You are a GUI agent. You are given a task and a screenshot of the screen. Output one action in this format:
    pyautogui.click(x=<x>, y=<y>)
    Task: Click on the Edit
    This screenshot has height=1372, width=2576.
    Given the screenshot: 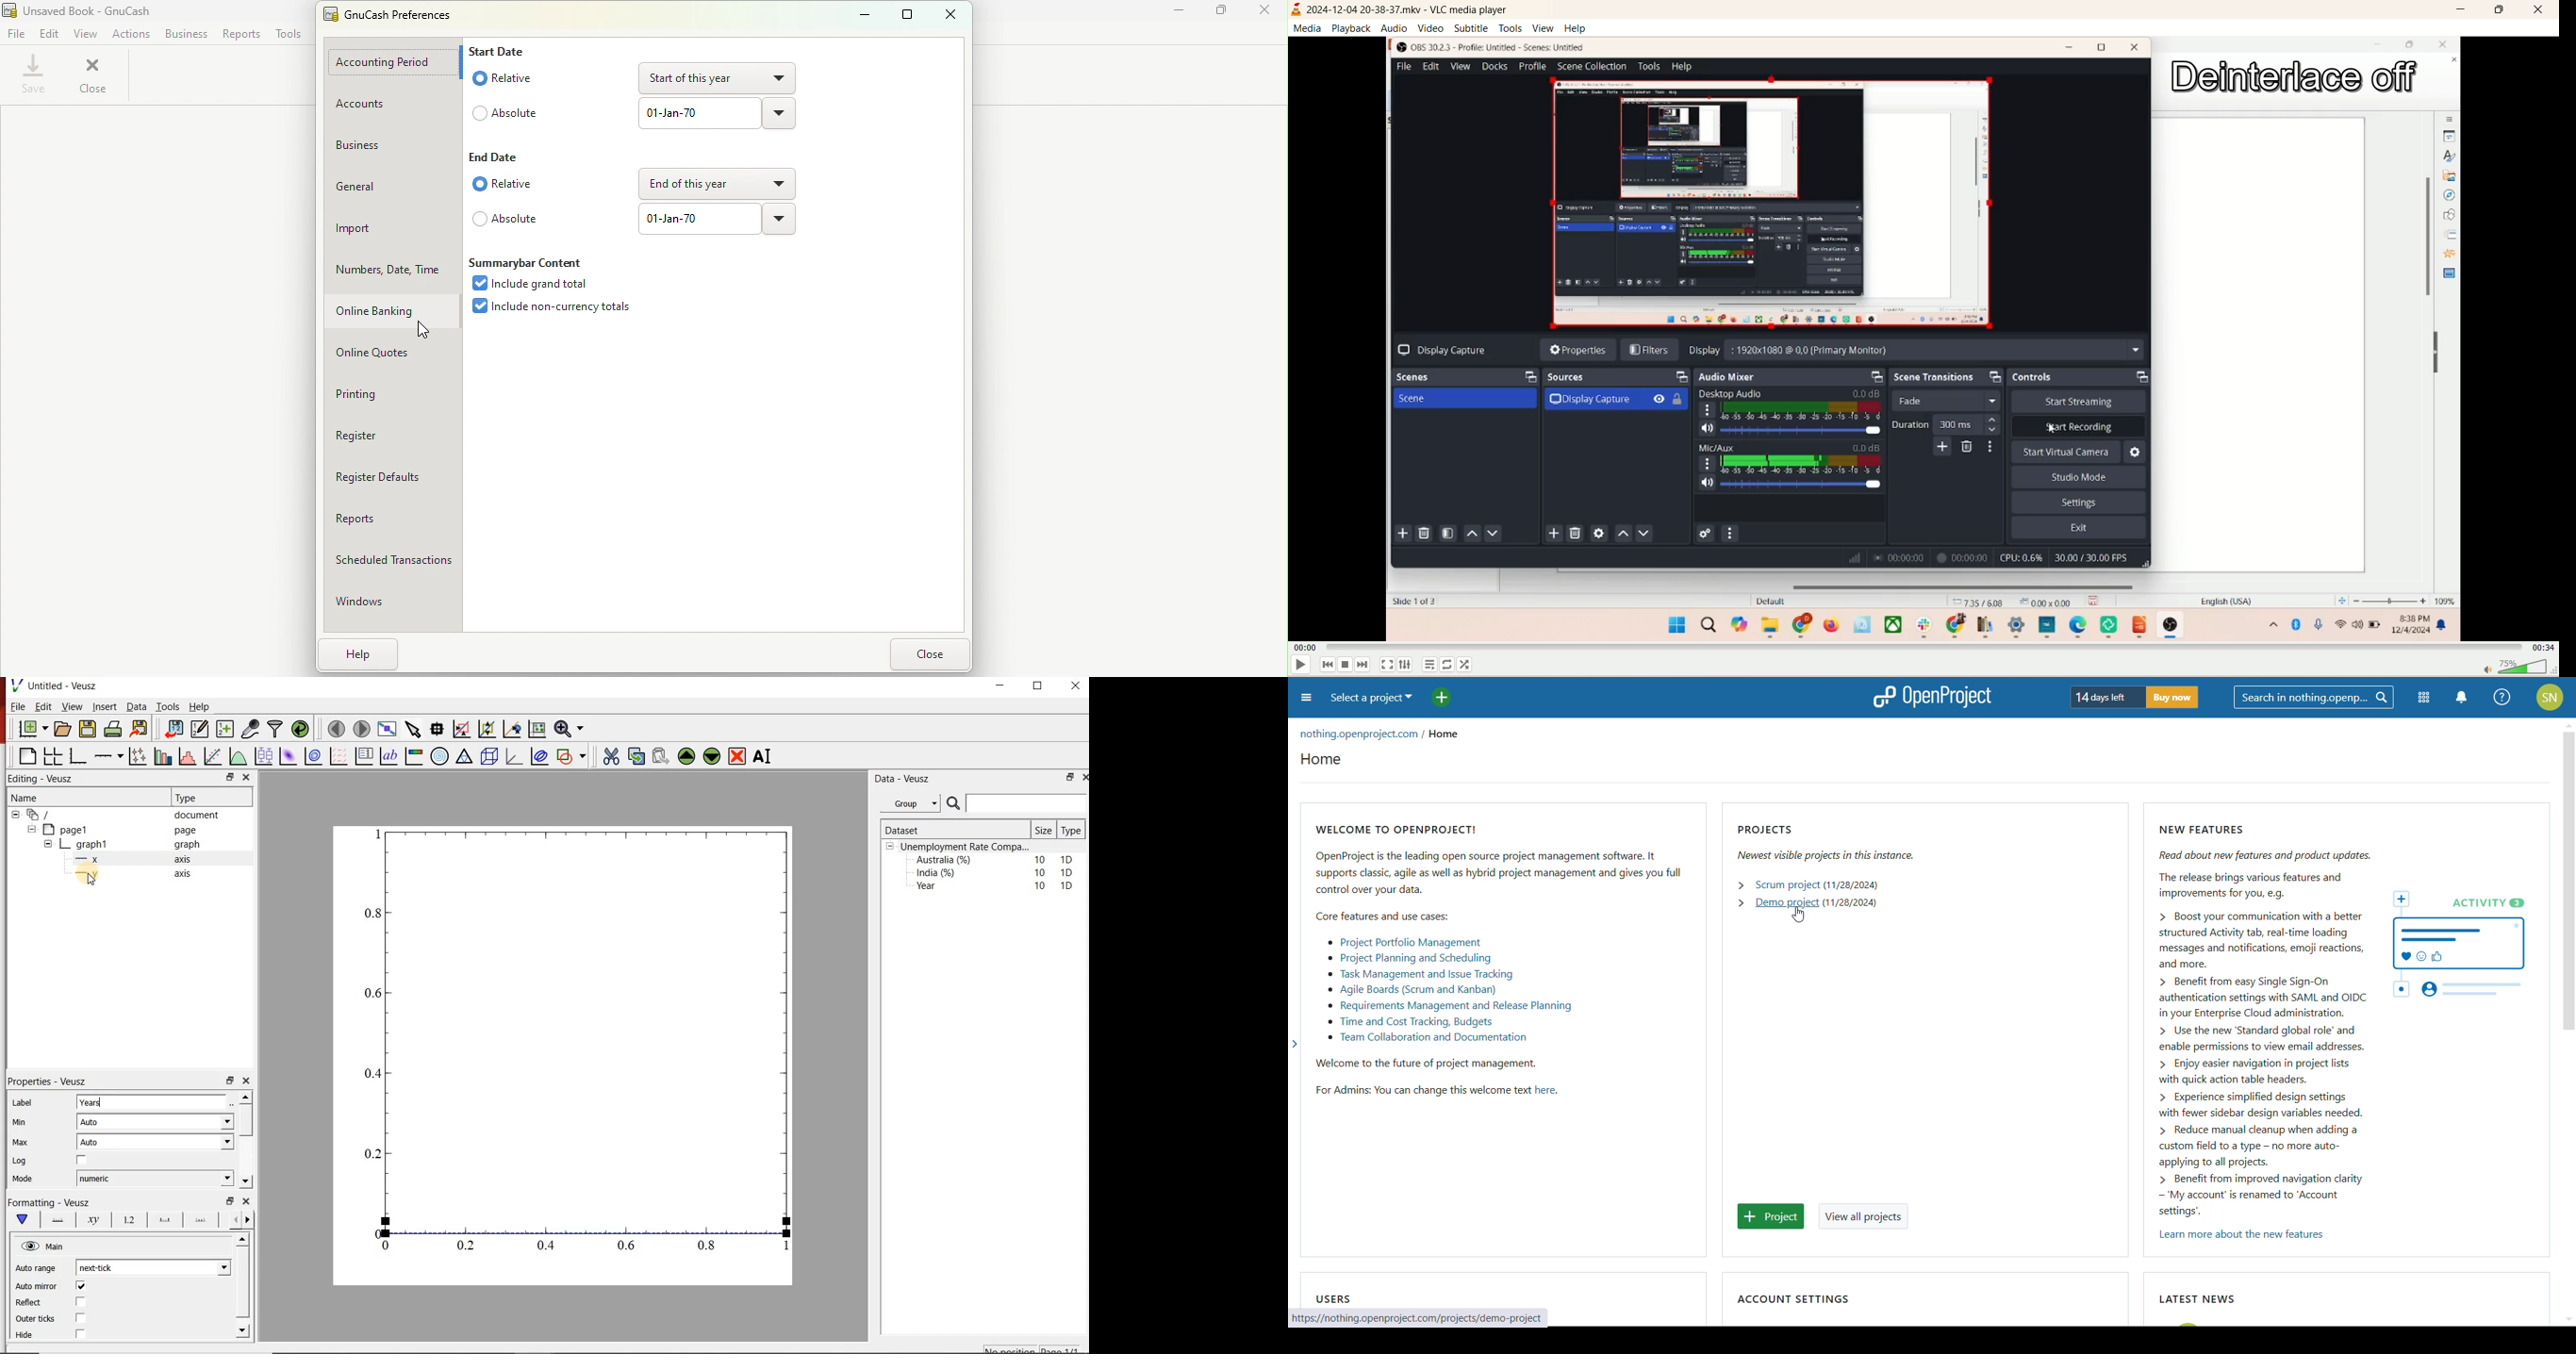 What is the action you would take?
    pyautogui.click(x=49, y=34)
    